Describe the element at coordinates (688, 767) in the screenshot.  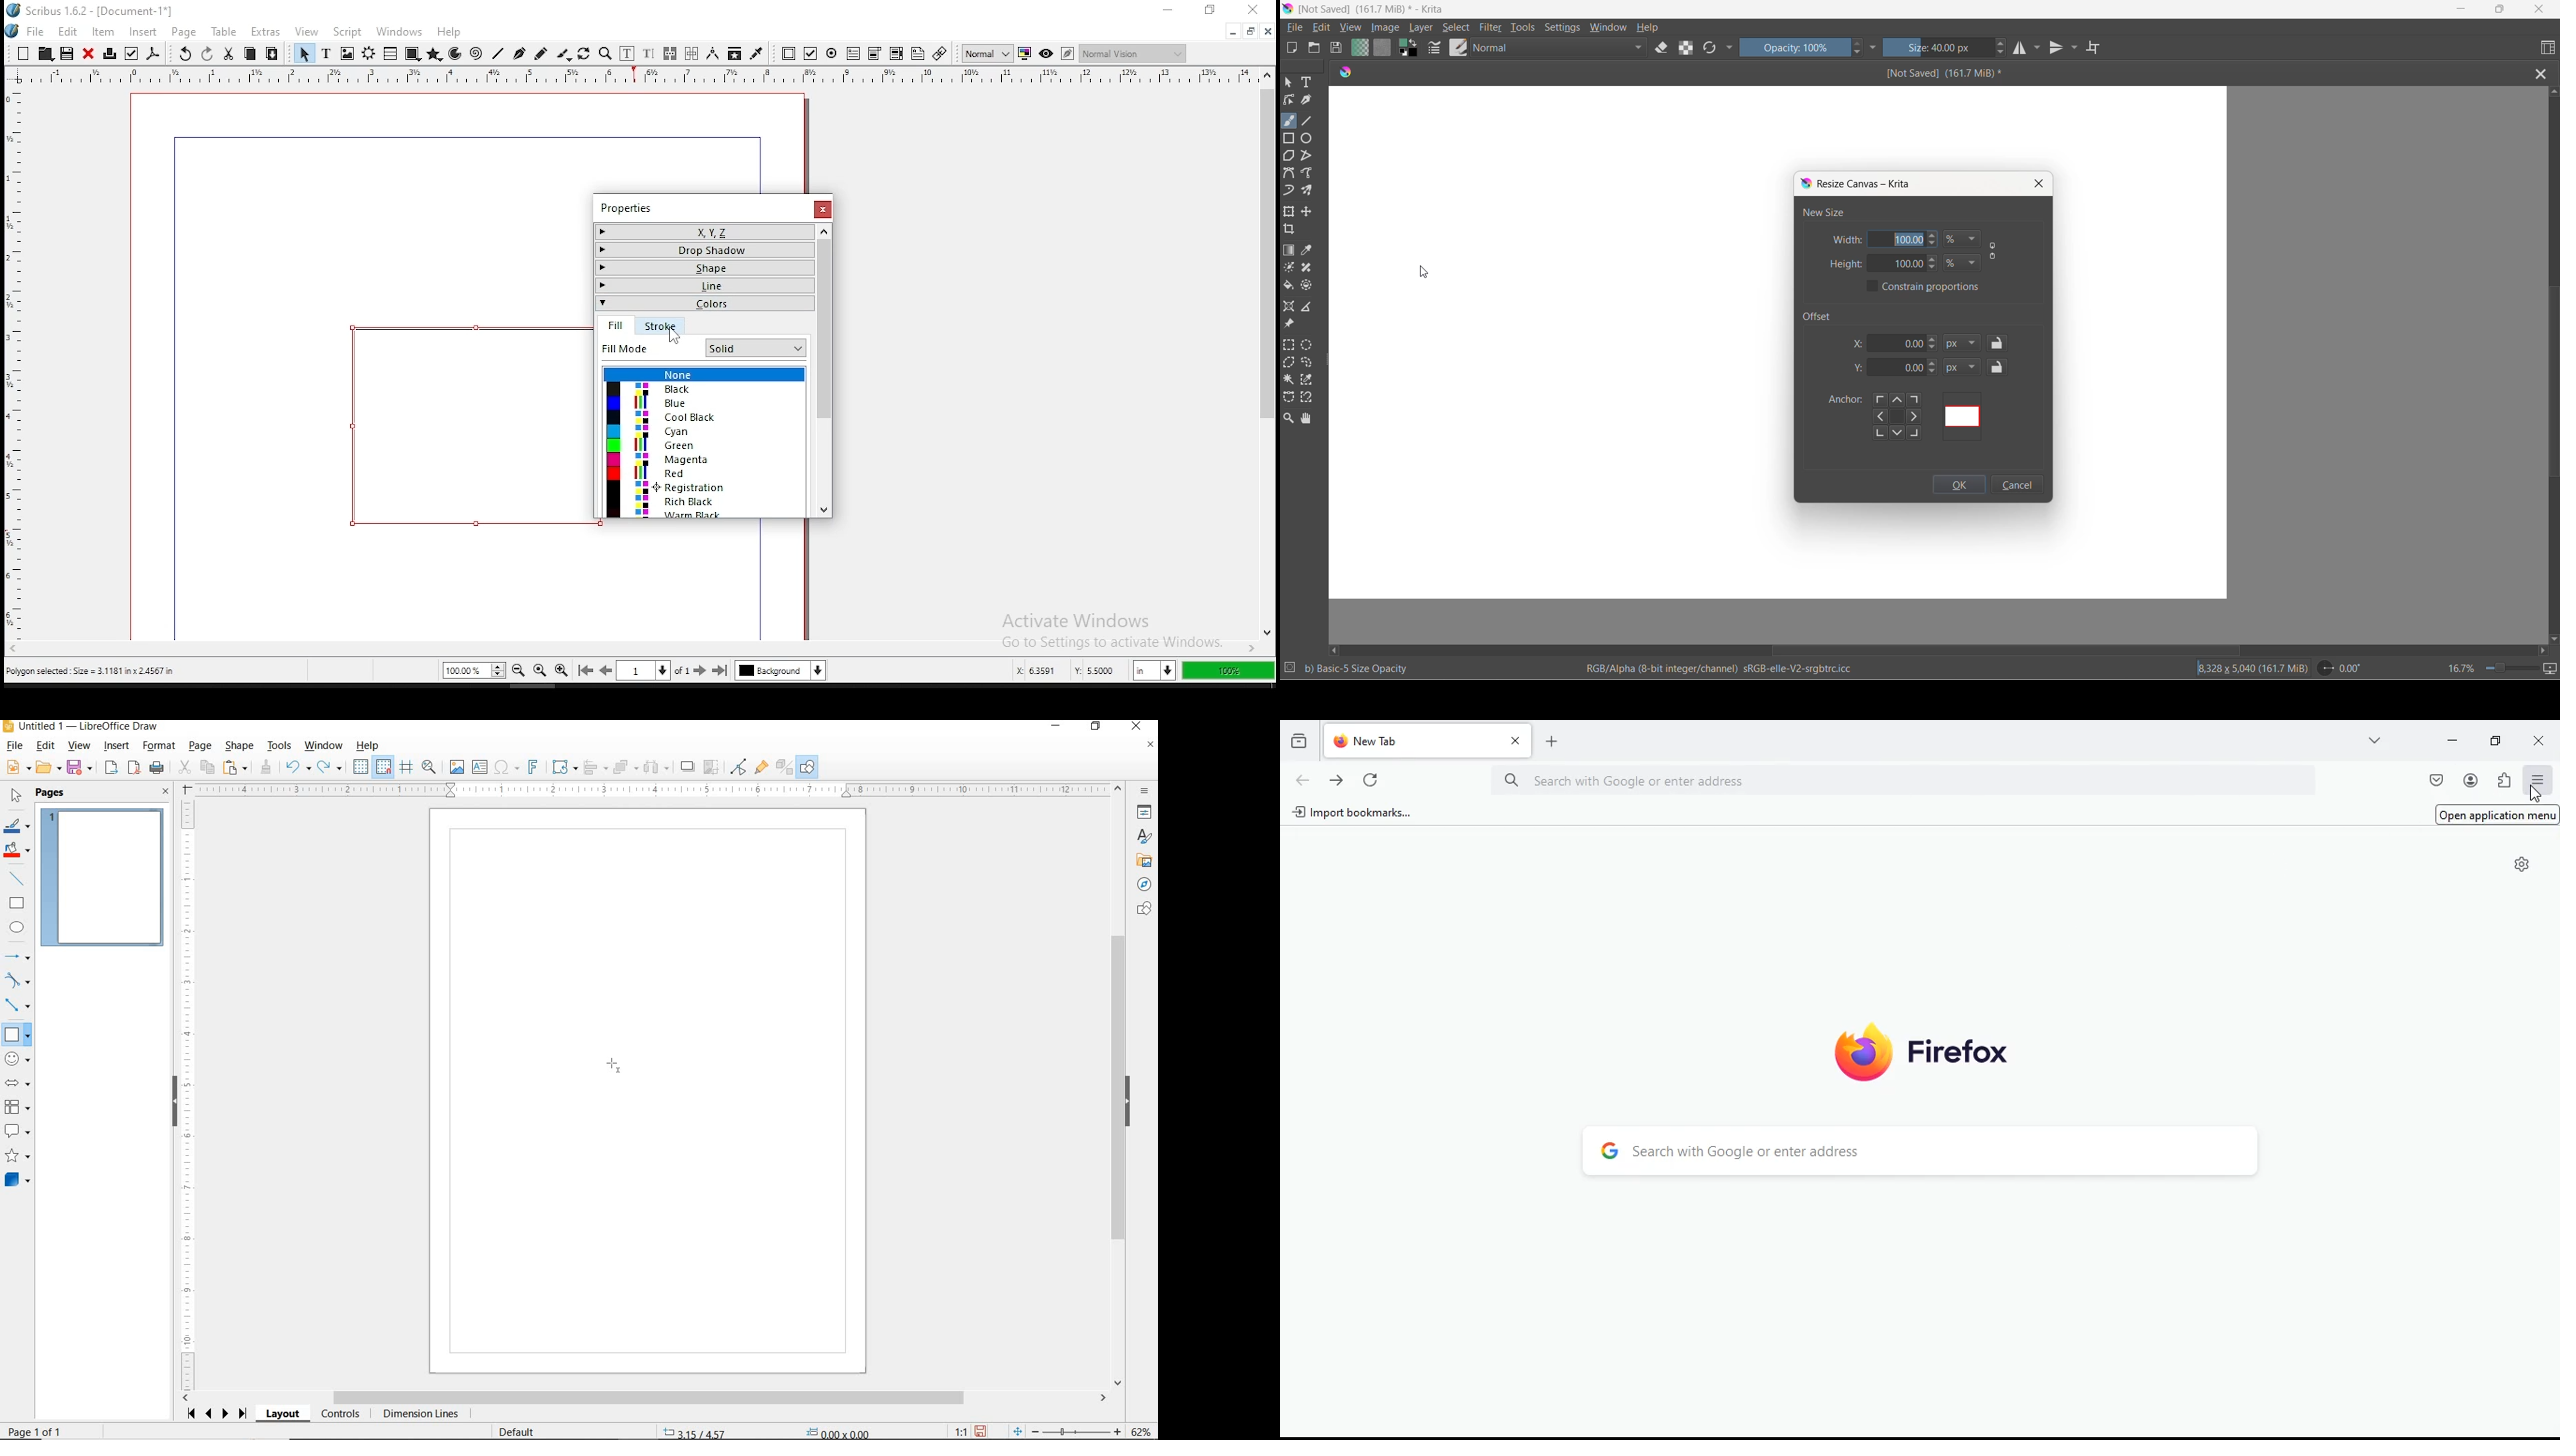
I see `SHADOW` at that location.